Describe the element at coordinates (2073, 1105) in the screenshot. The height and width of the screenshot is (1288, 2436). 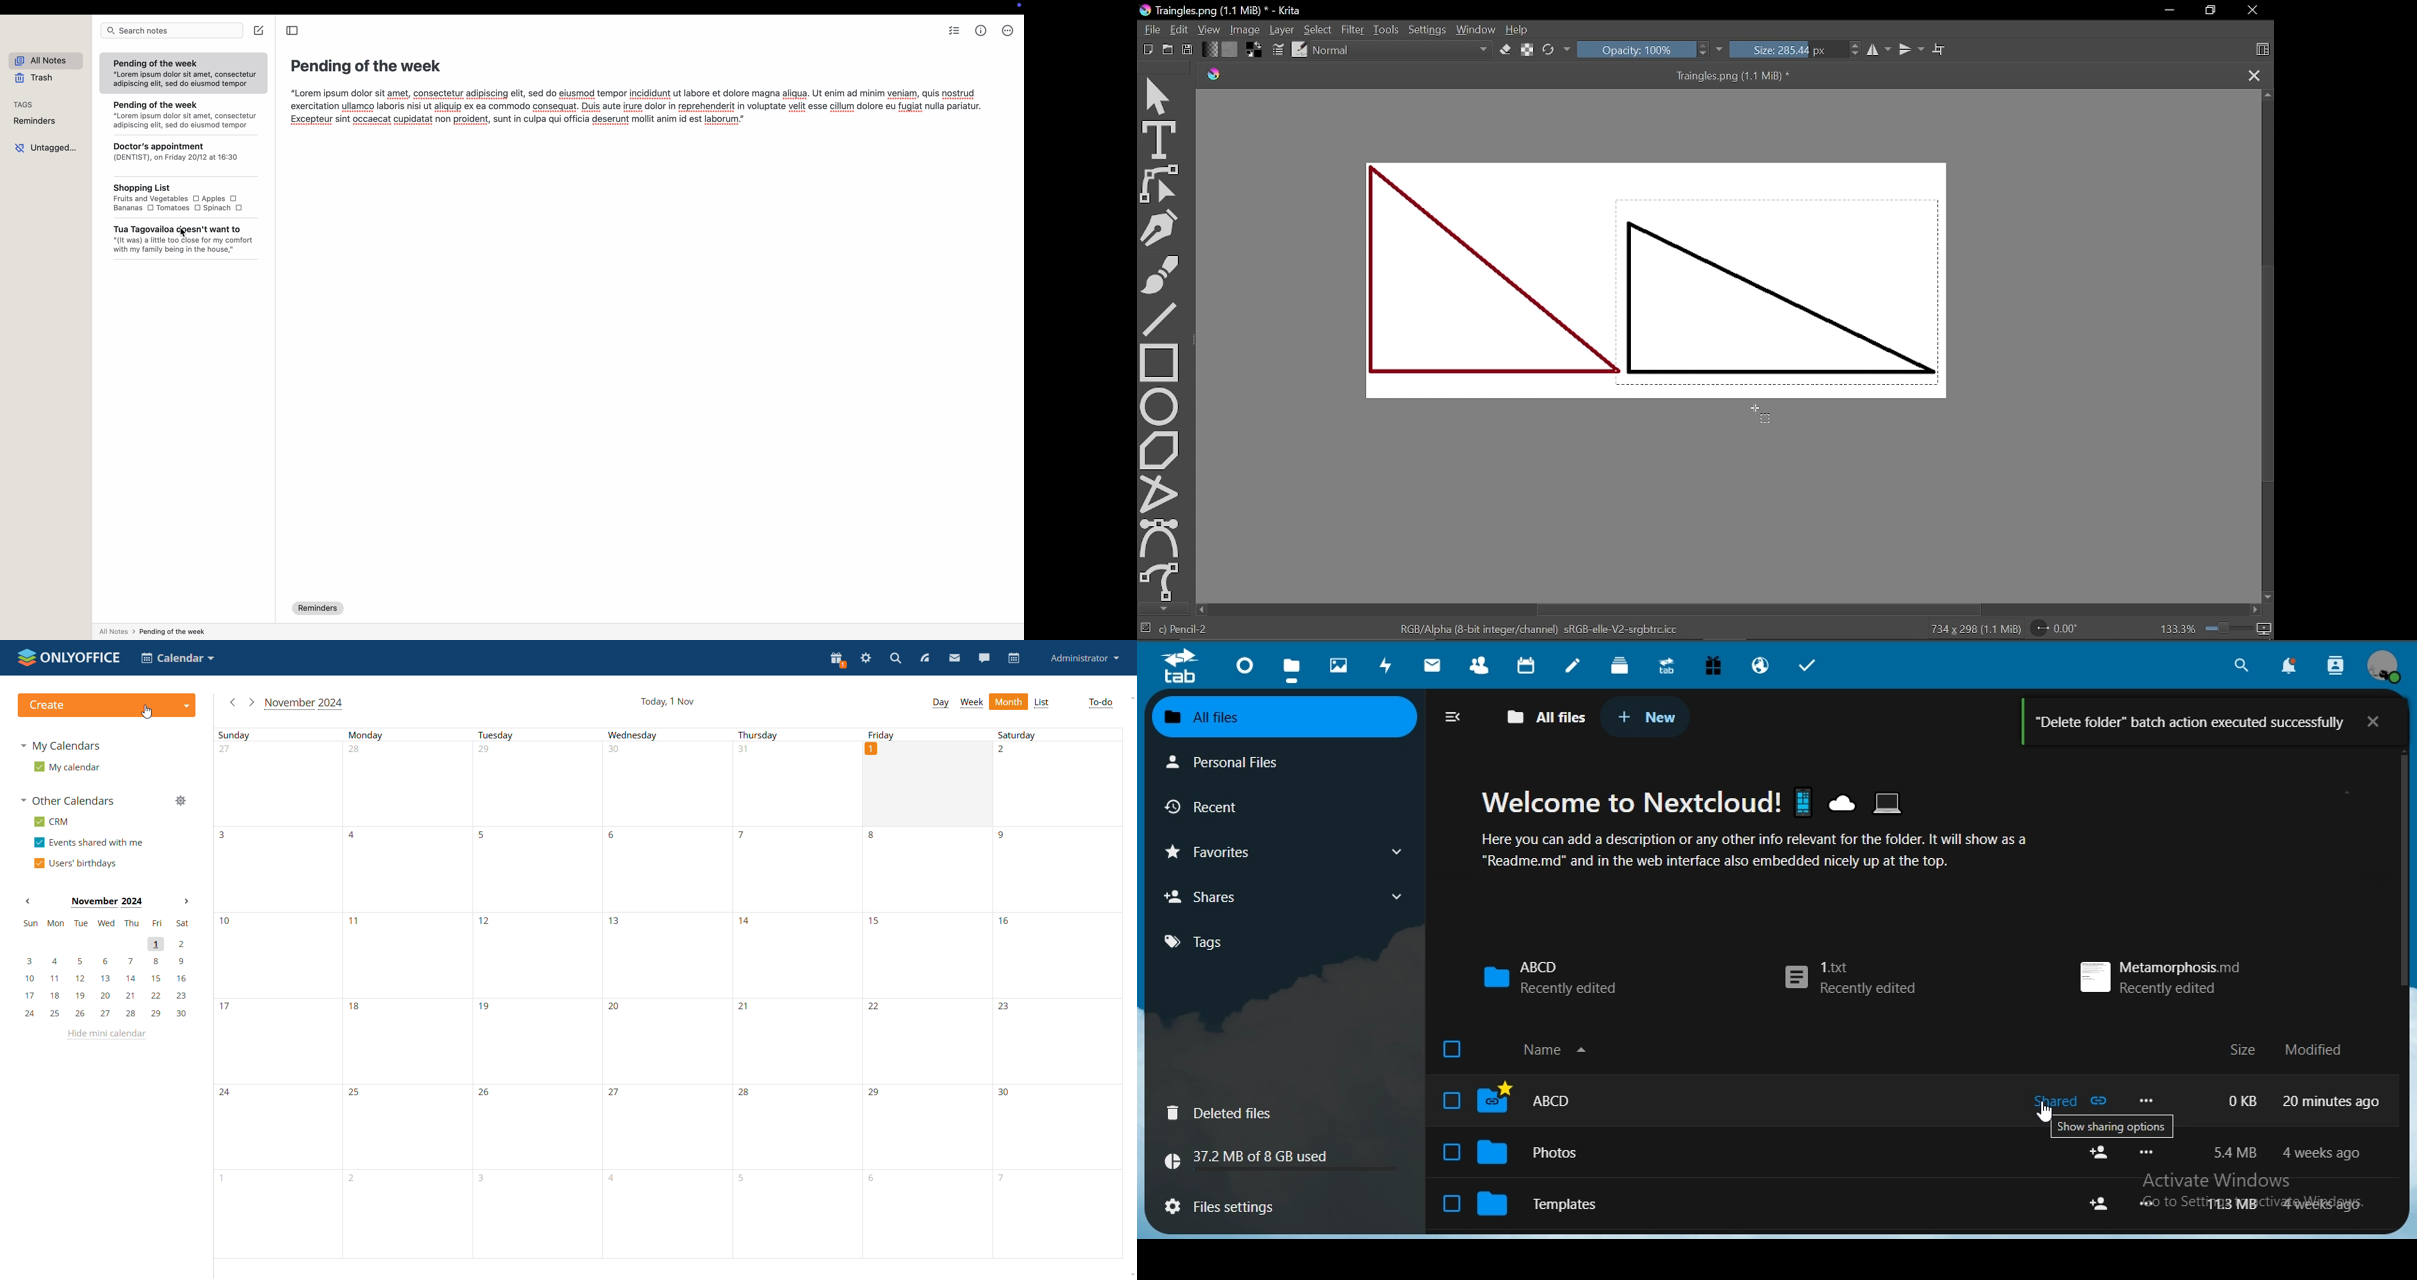
I see `shared` at that location.